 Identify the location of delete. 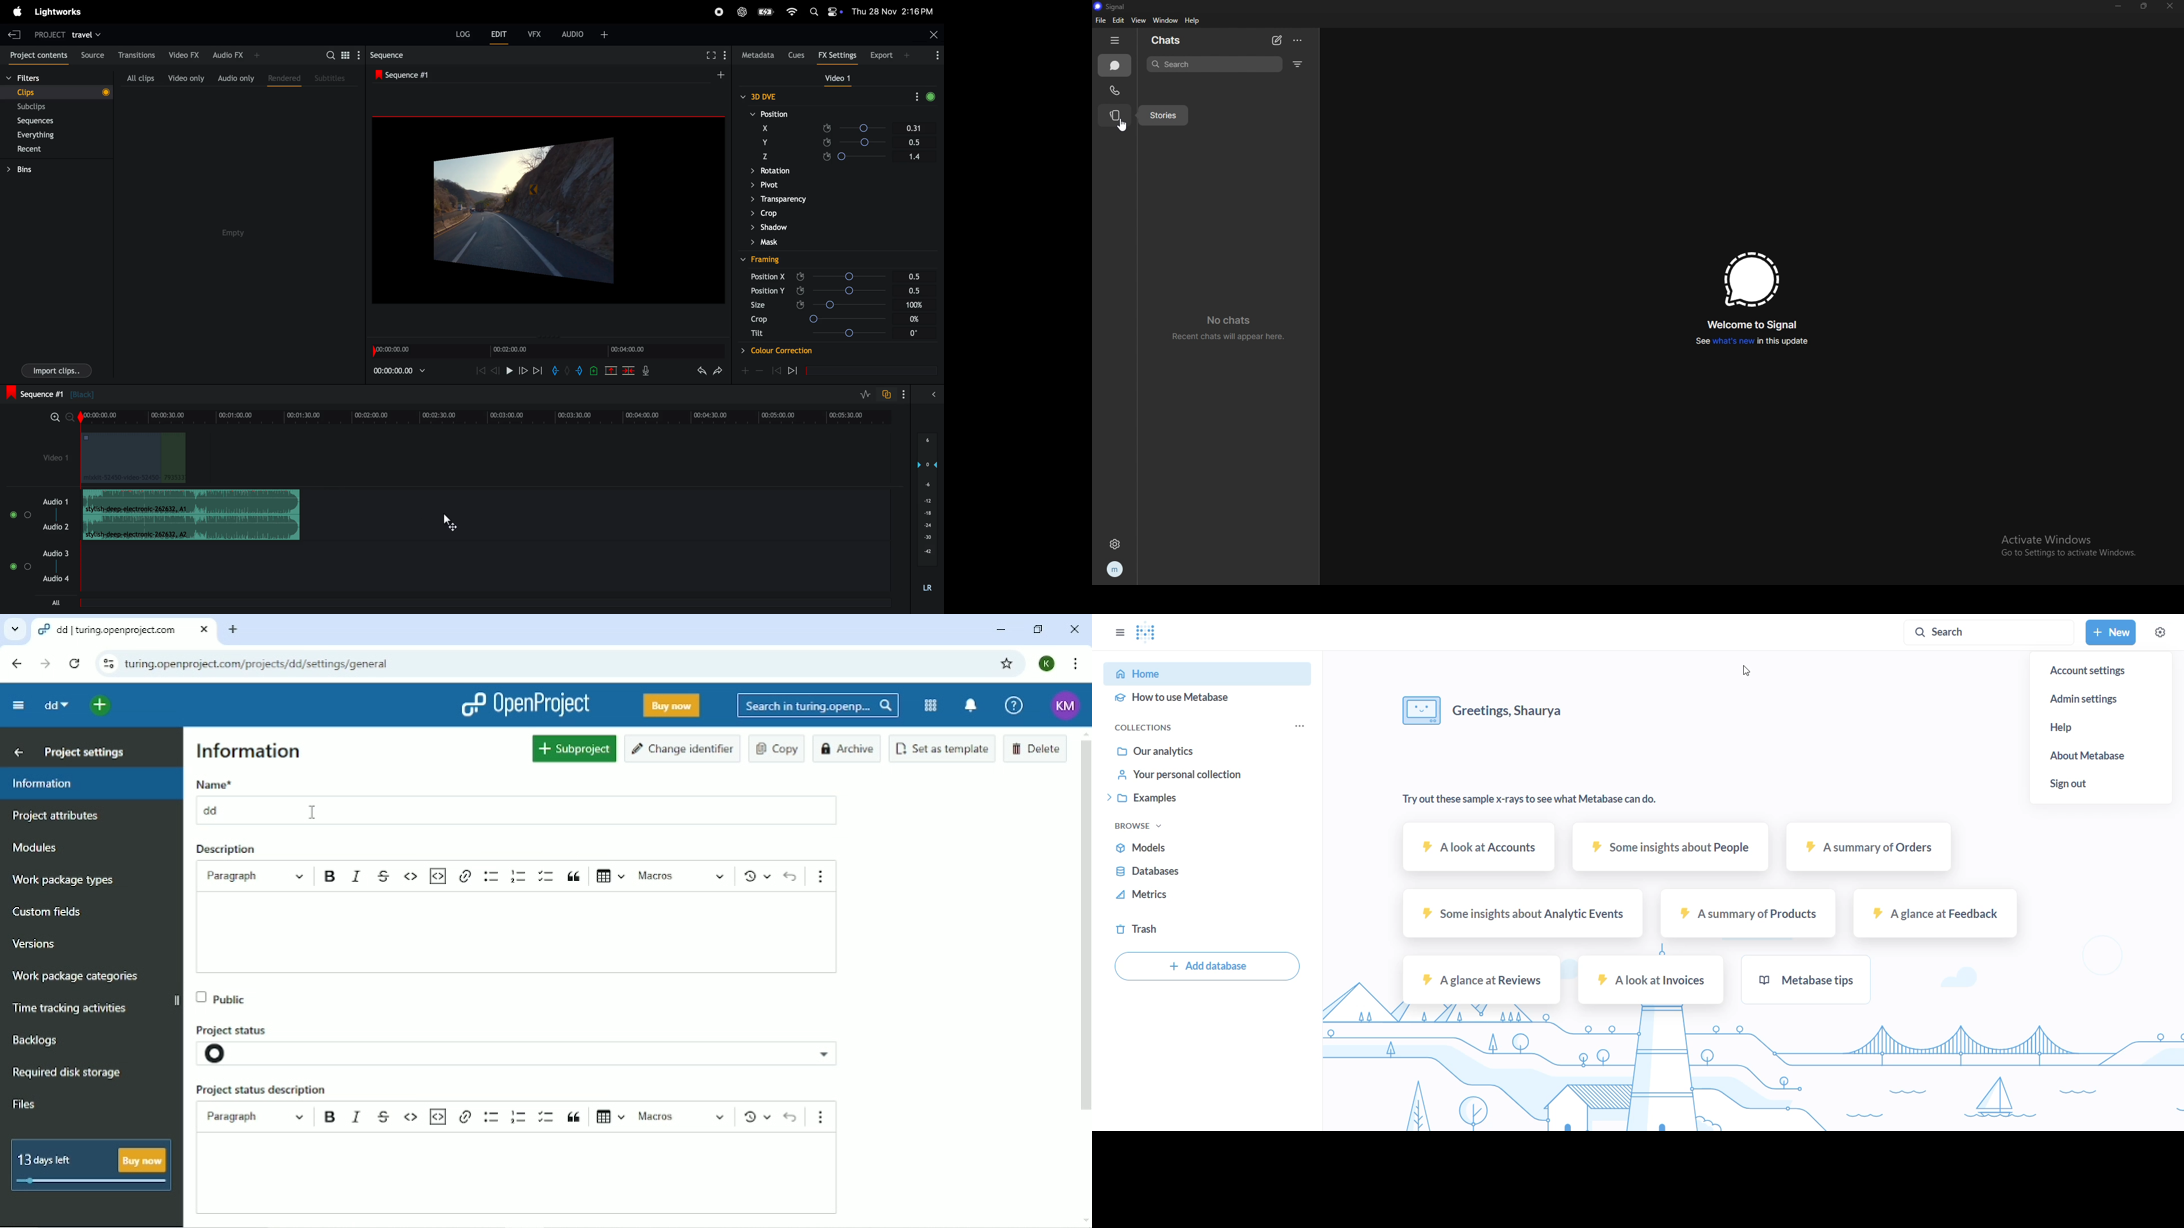
(629, 371).